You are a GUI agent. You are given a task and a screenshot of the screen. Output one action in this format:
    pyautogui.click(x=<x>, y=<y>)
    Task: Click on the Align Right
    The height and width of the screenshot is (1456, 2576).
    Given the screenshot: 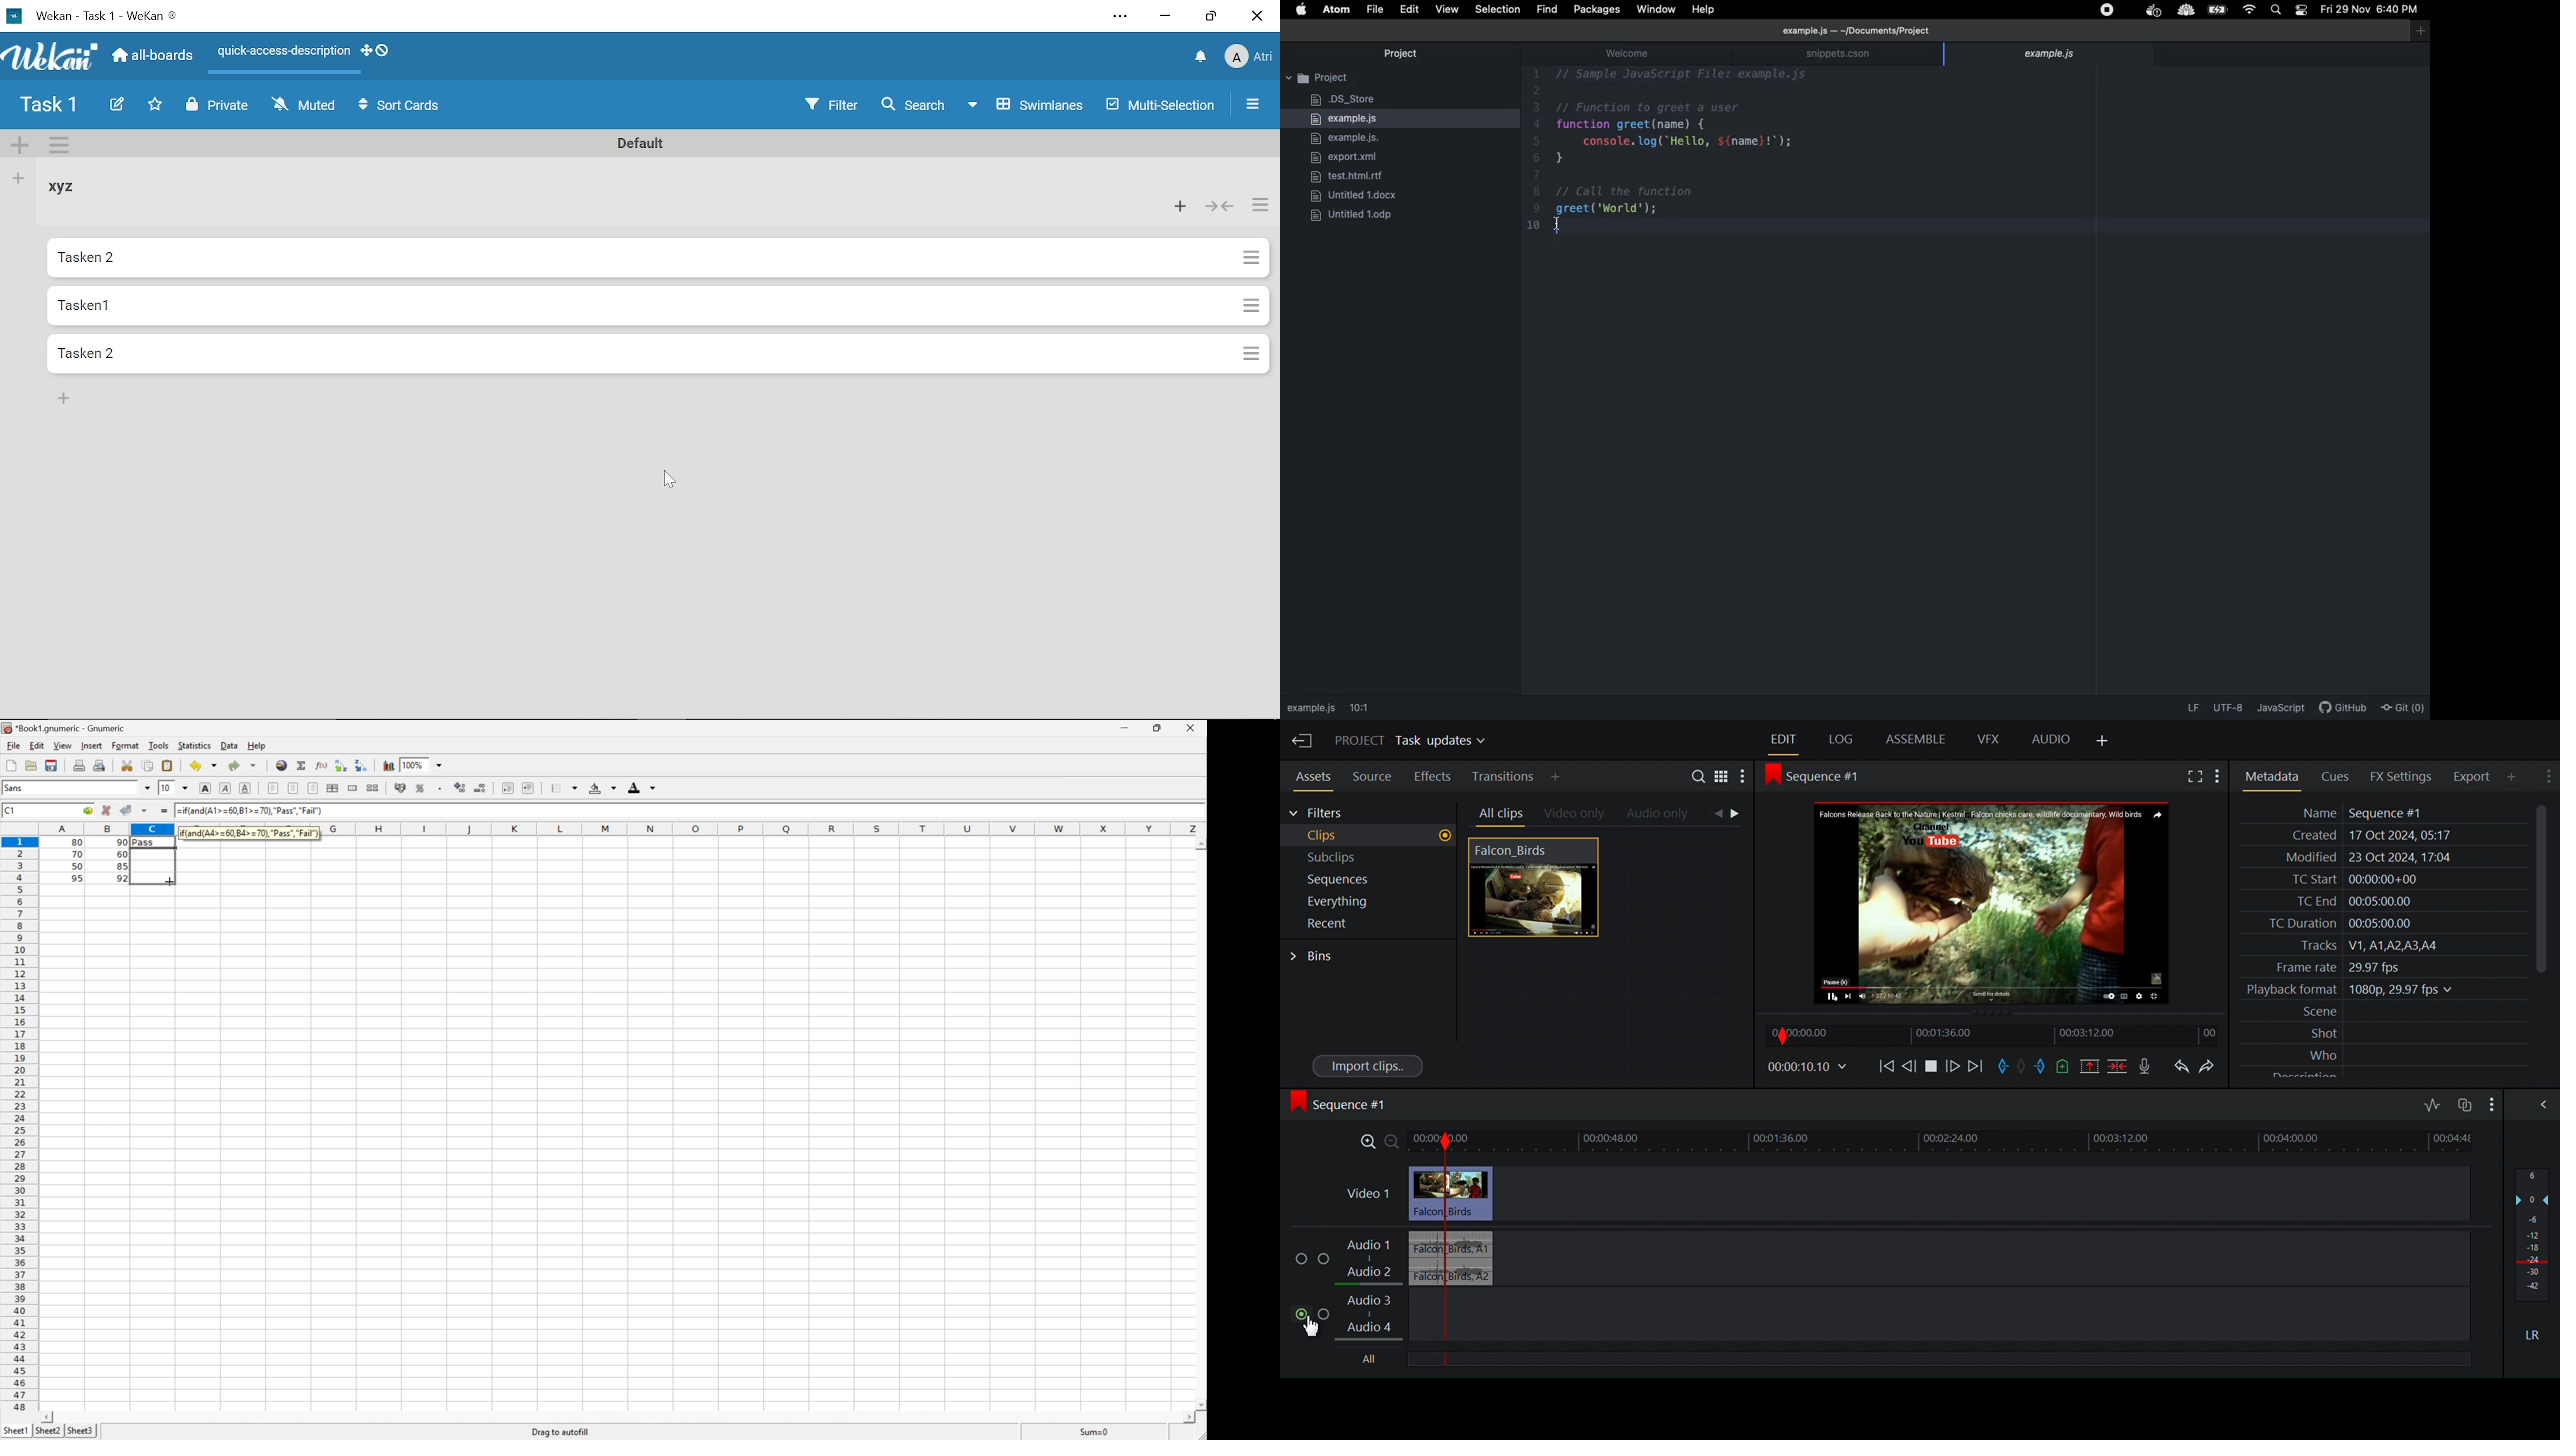 What is the action you would take?
    pyautogui.click(x=273, y=788)
    